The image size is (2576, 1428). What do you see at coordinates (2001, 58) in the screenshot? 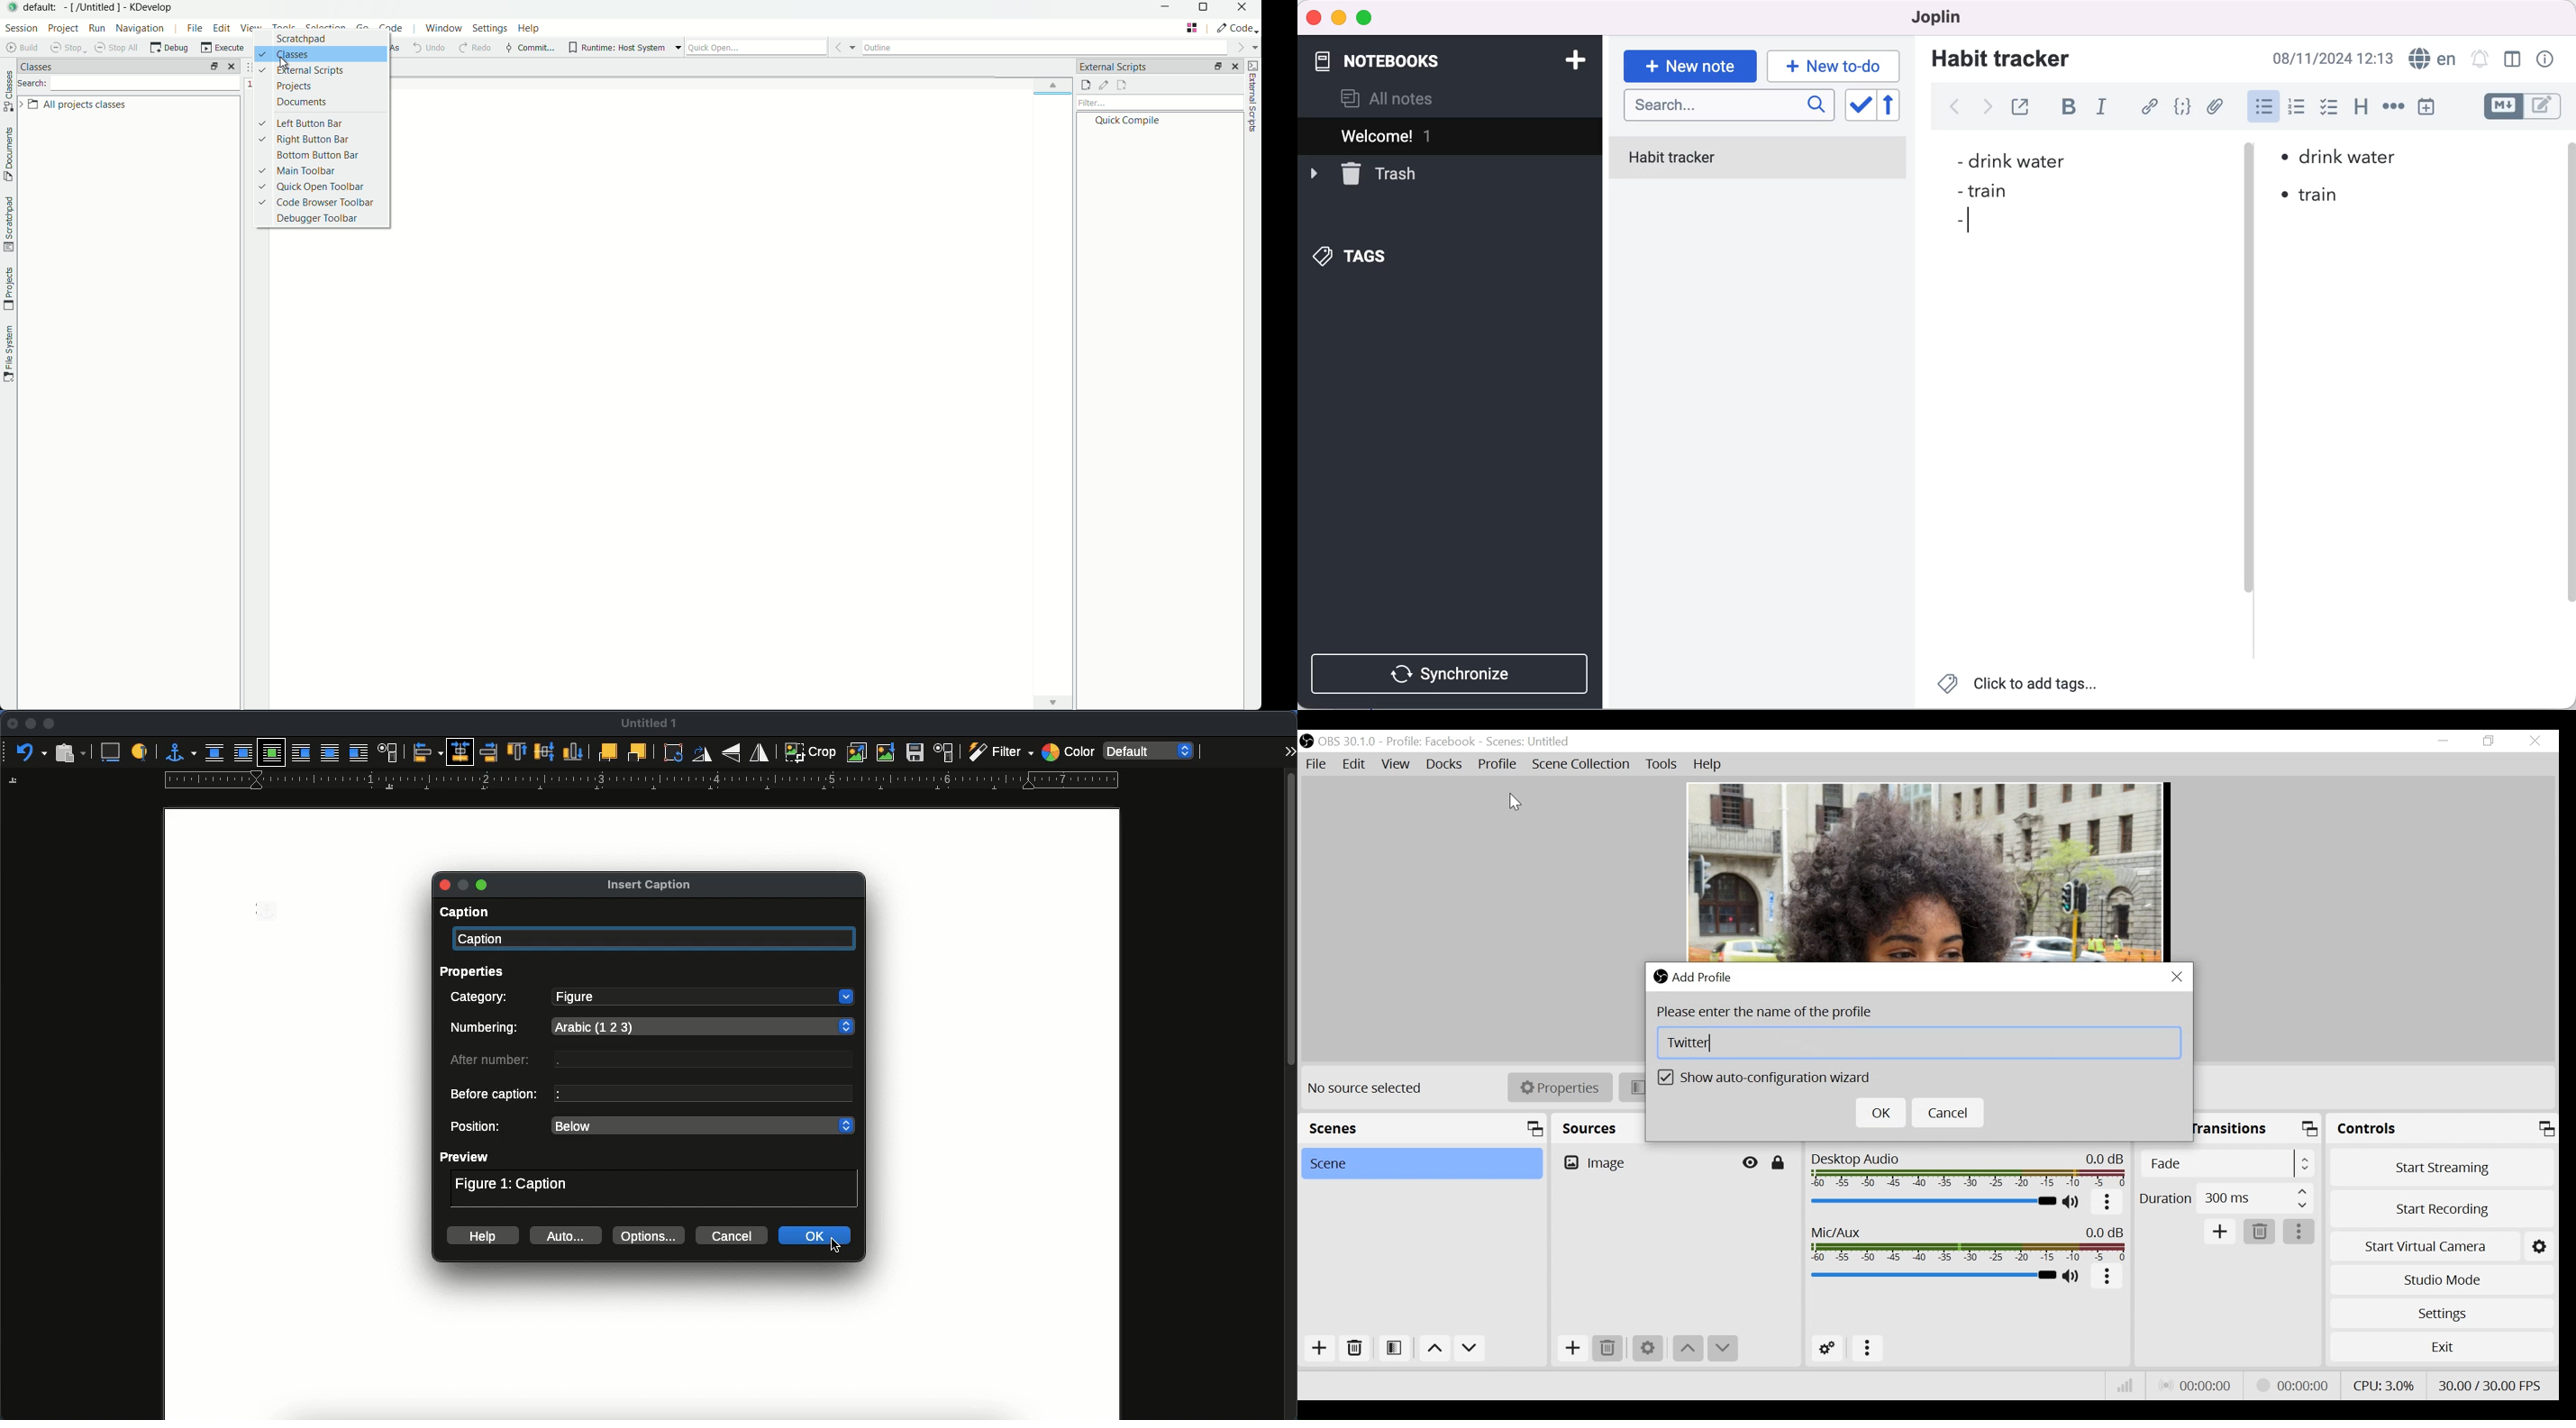
I see `habit tracker` at bounding box center [2001, 58].